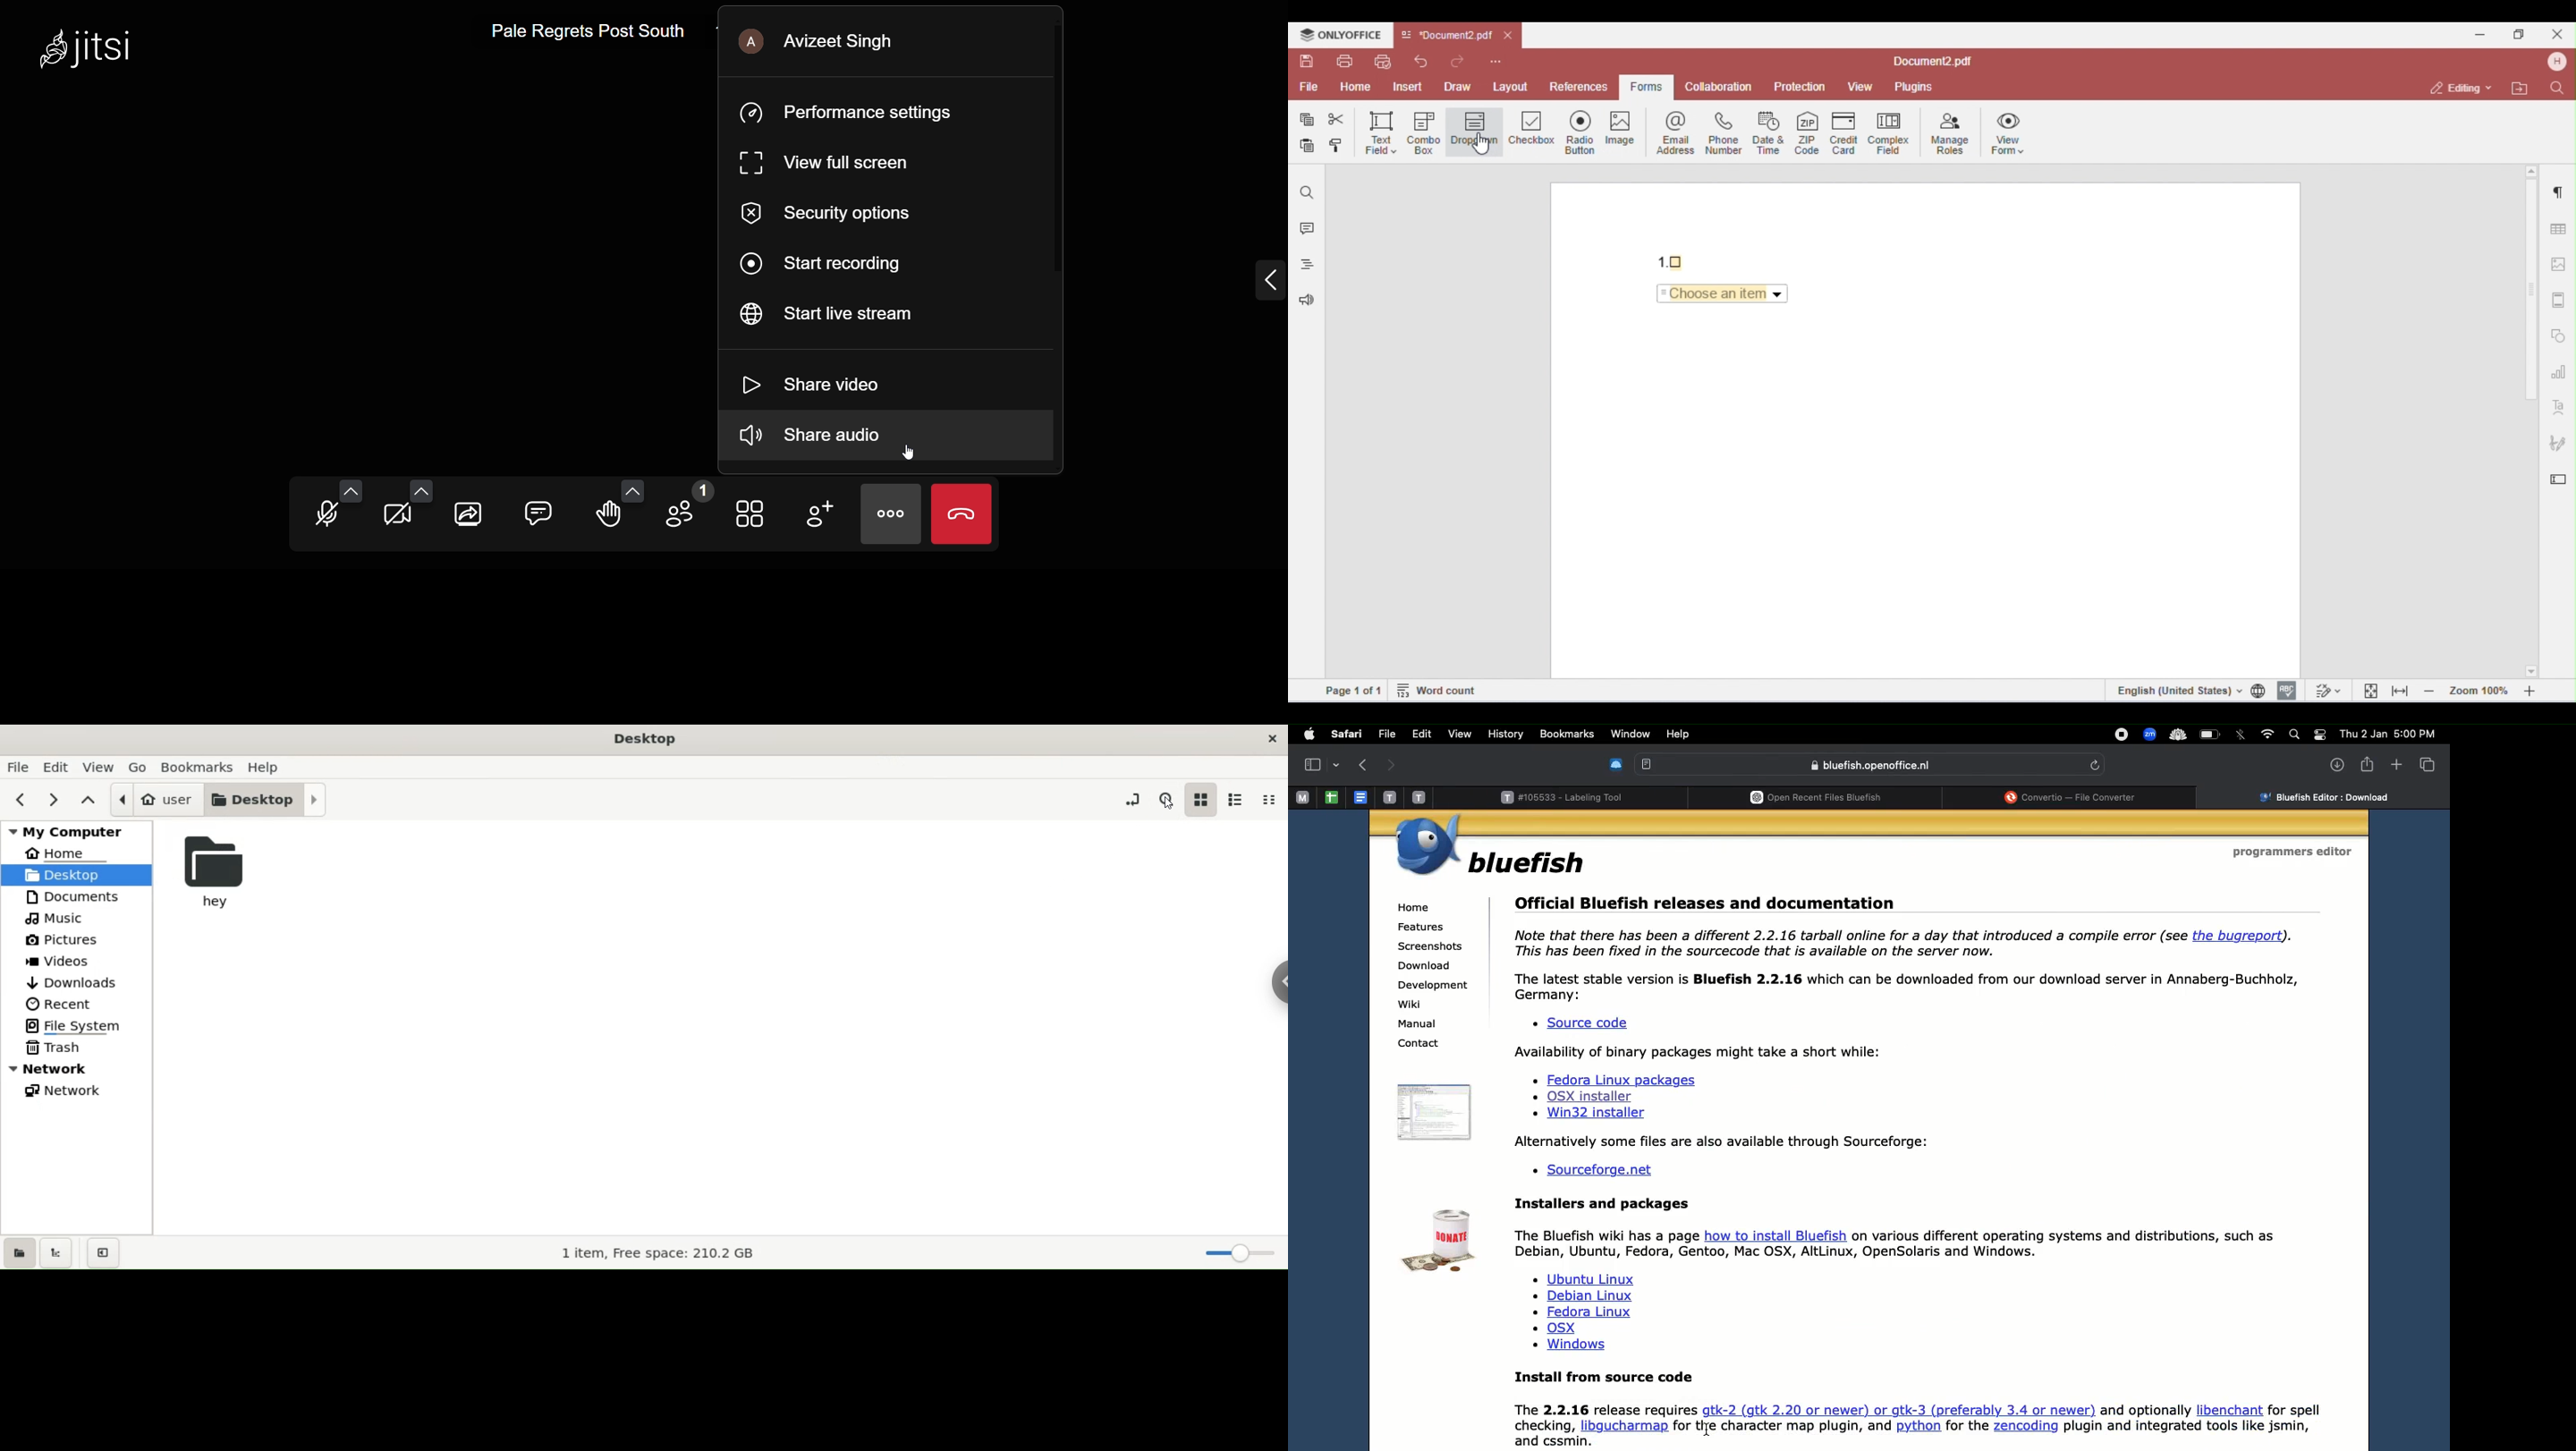  I want to click on home, so click(1413, 906).